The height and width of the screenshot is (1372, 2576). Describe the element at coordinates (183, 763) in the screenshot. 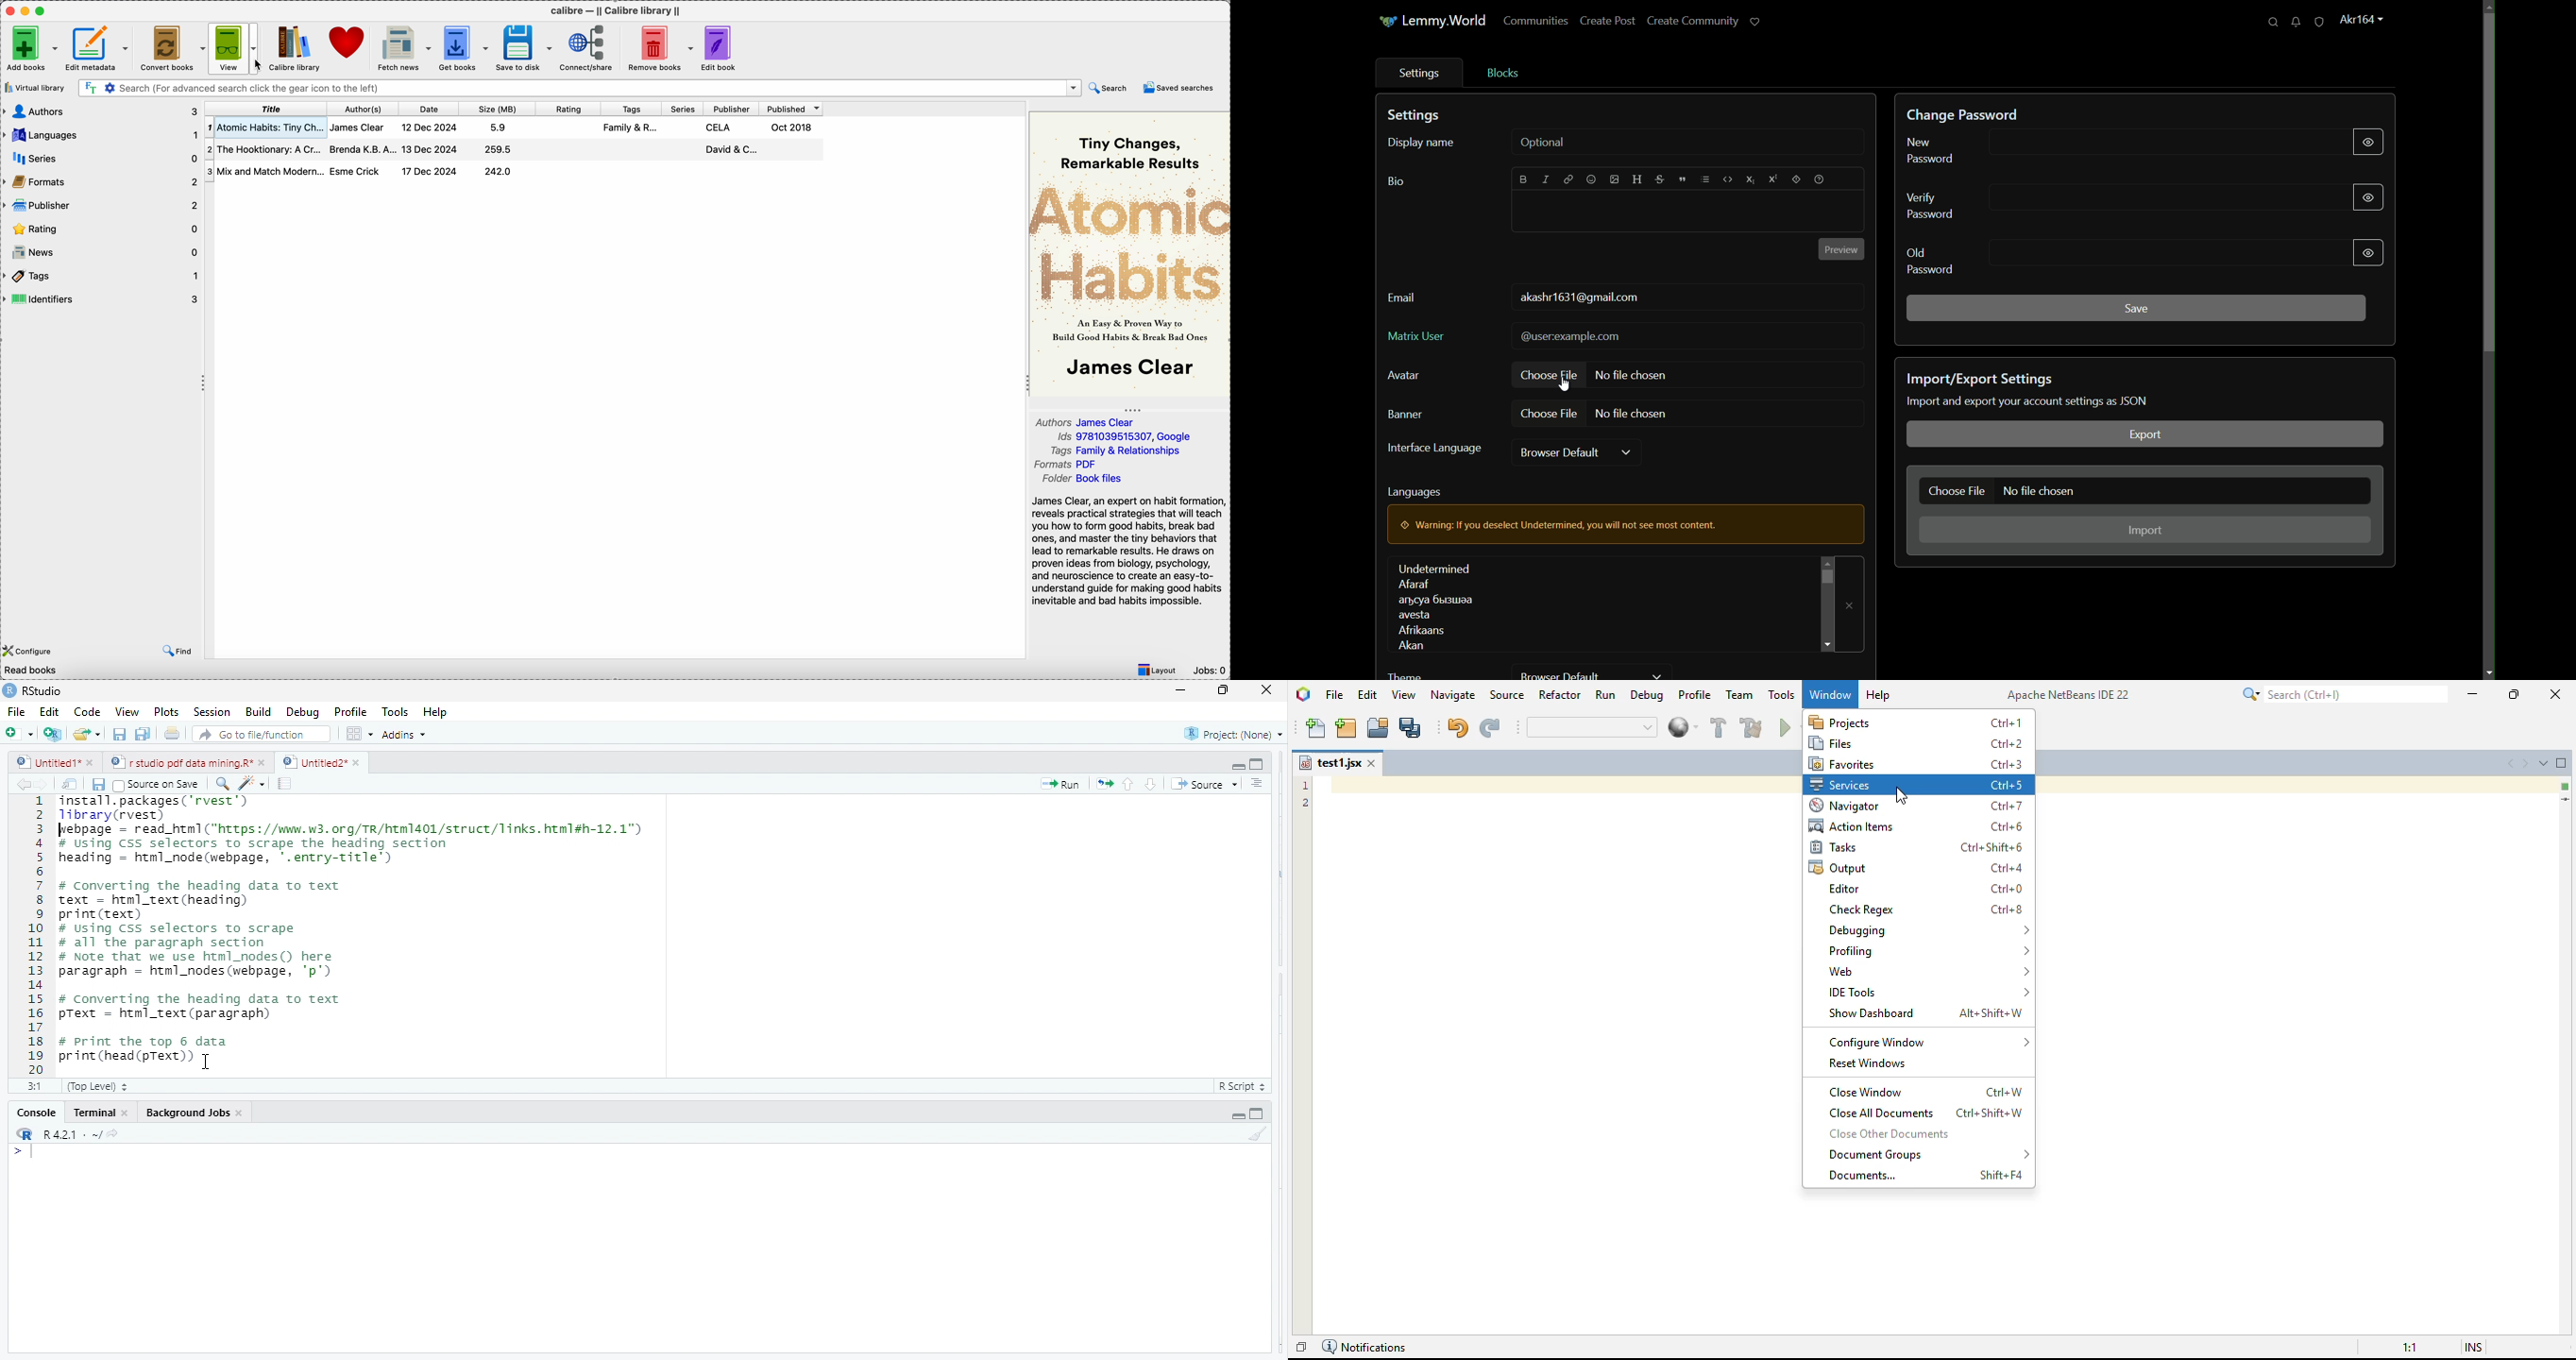

I see `© | r studio pdf data mining.R` at that location.